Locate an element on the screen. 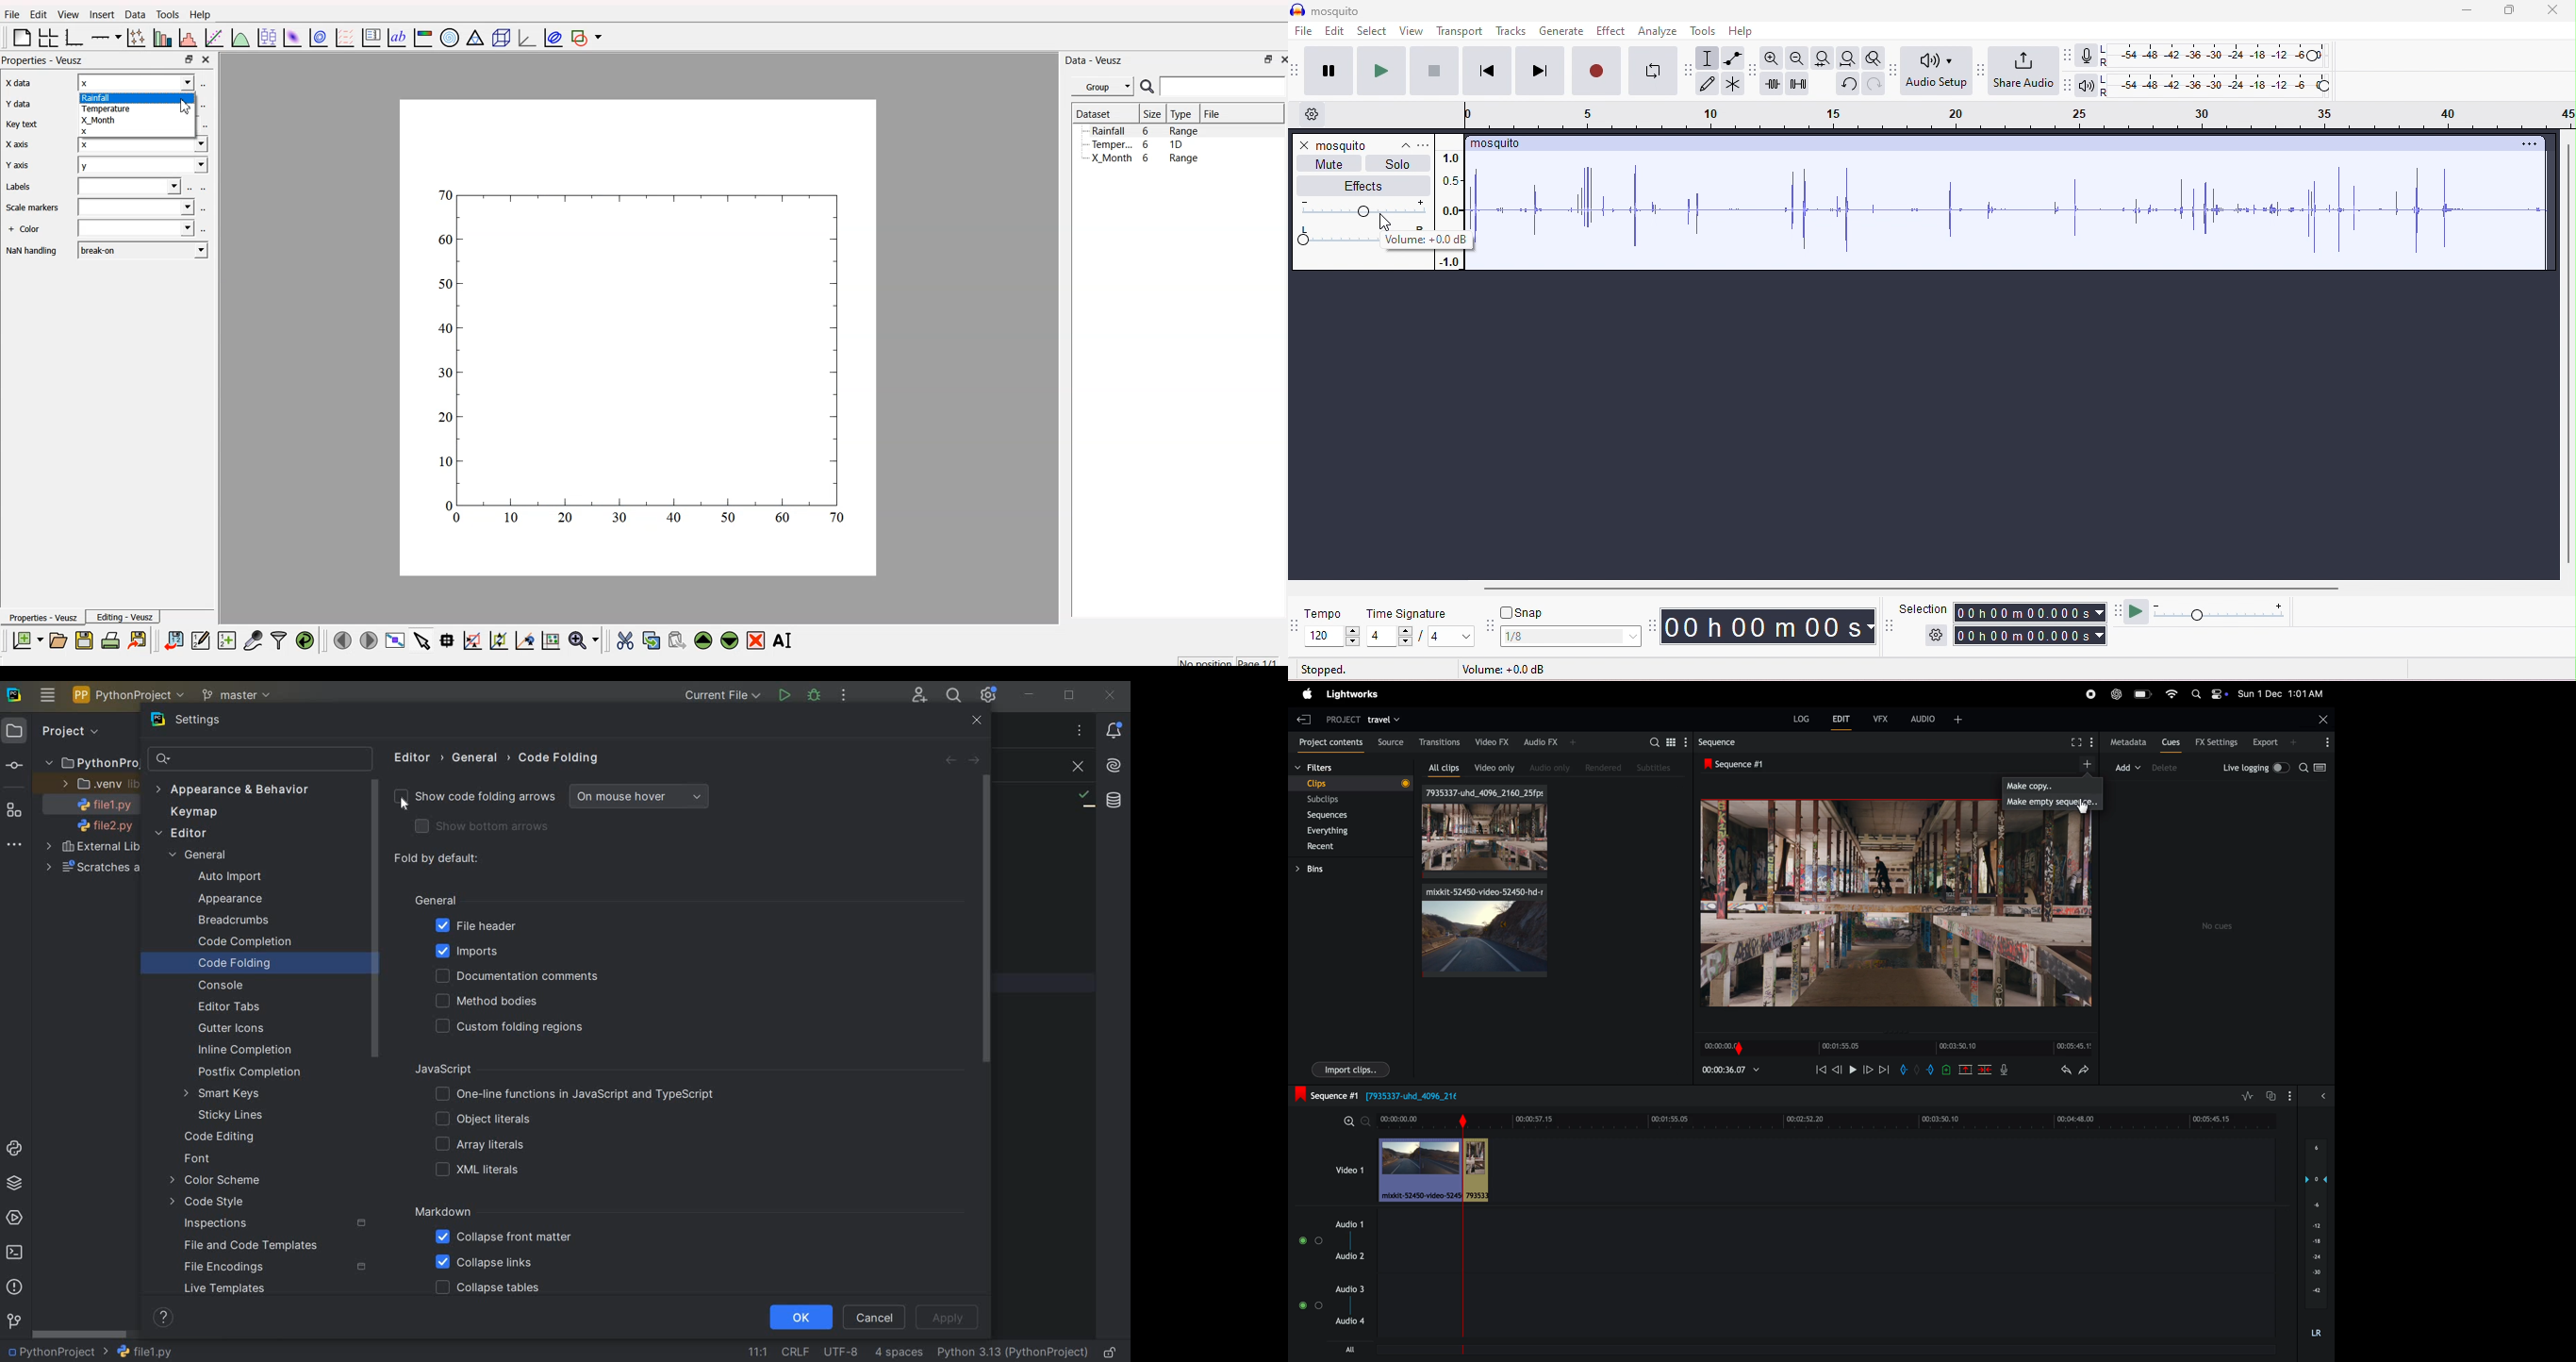 This screenshot has height=1372, width=2576. audio set up tool bar is located at coordinates (1896, 69).